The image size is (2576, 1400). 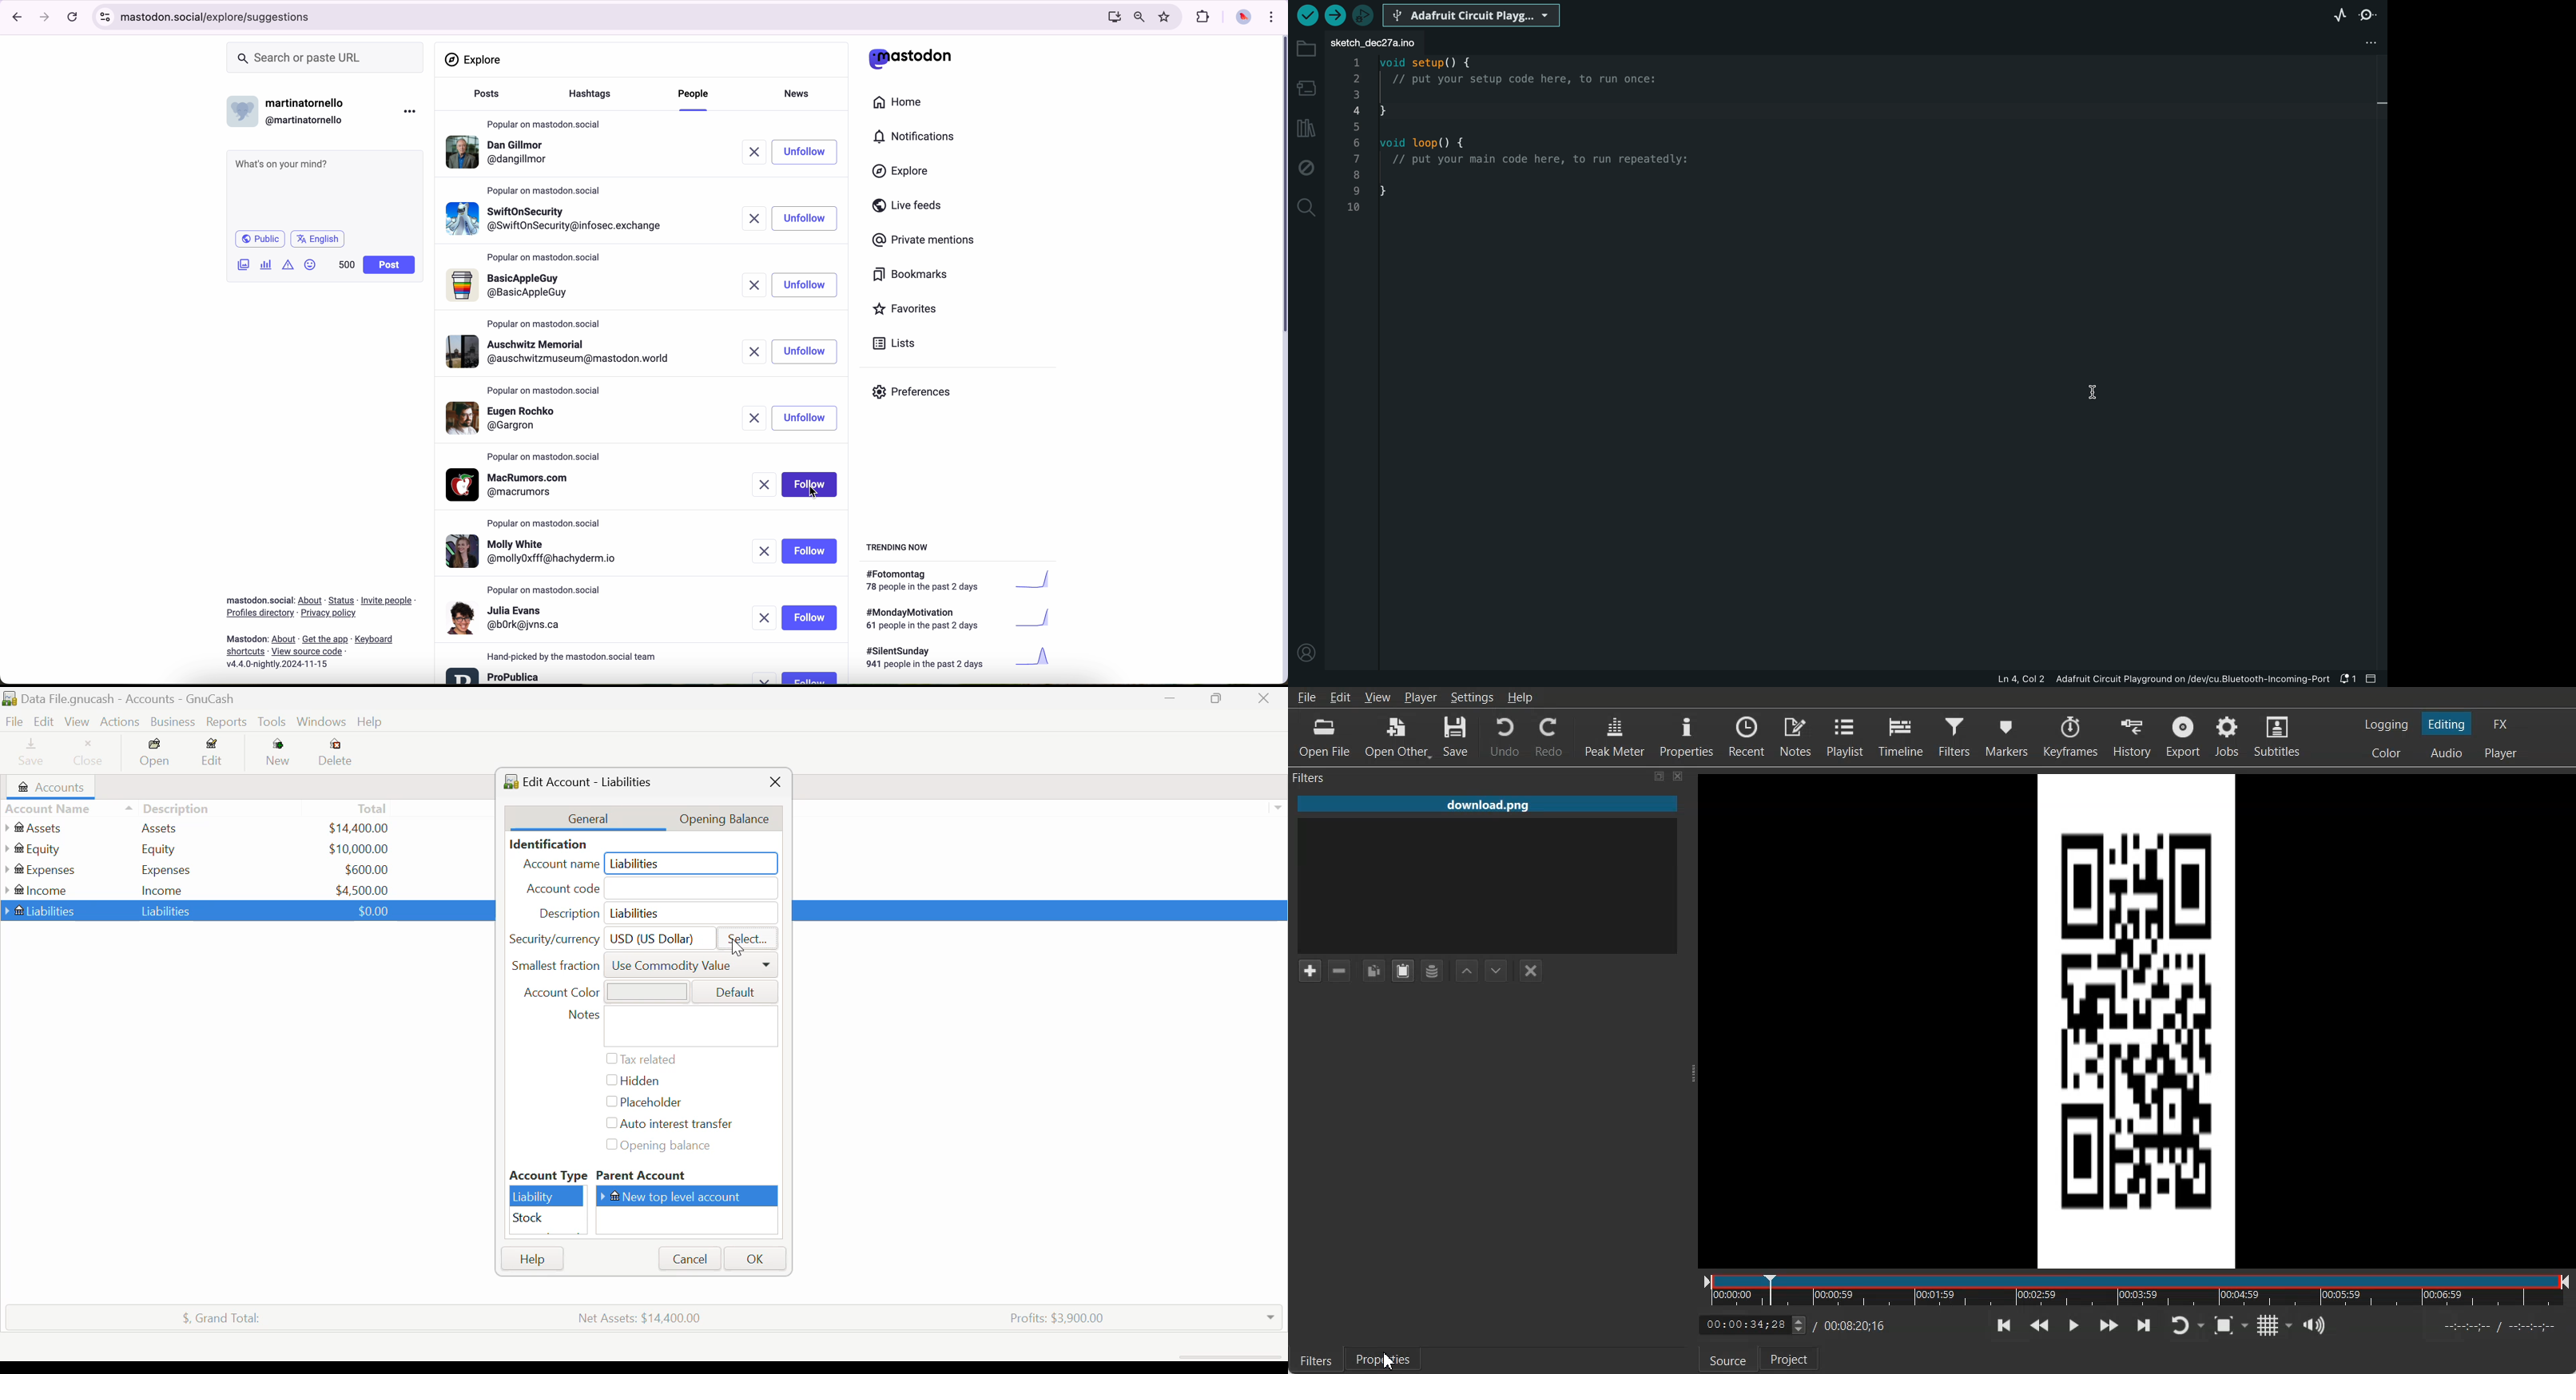 What do you see at coordinates (1747, 736) in the screenshot?
I see `Recent` at bounding box center [1747, 736].